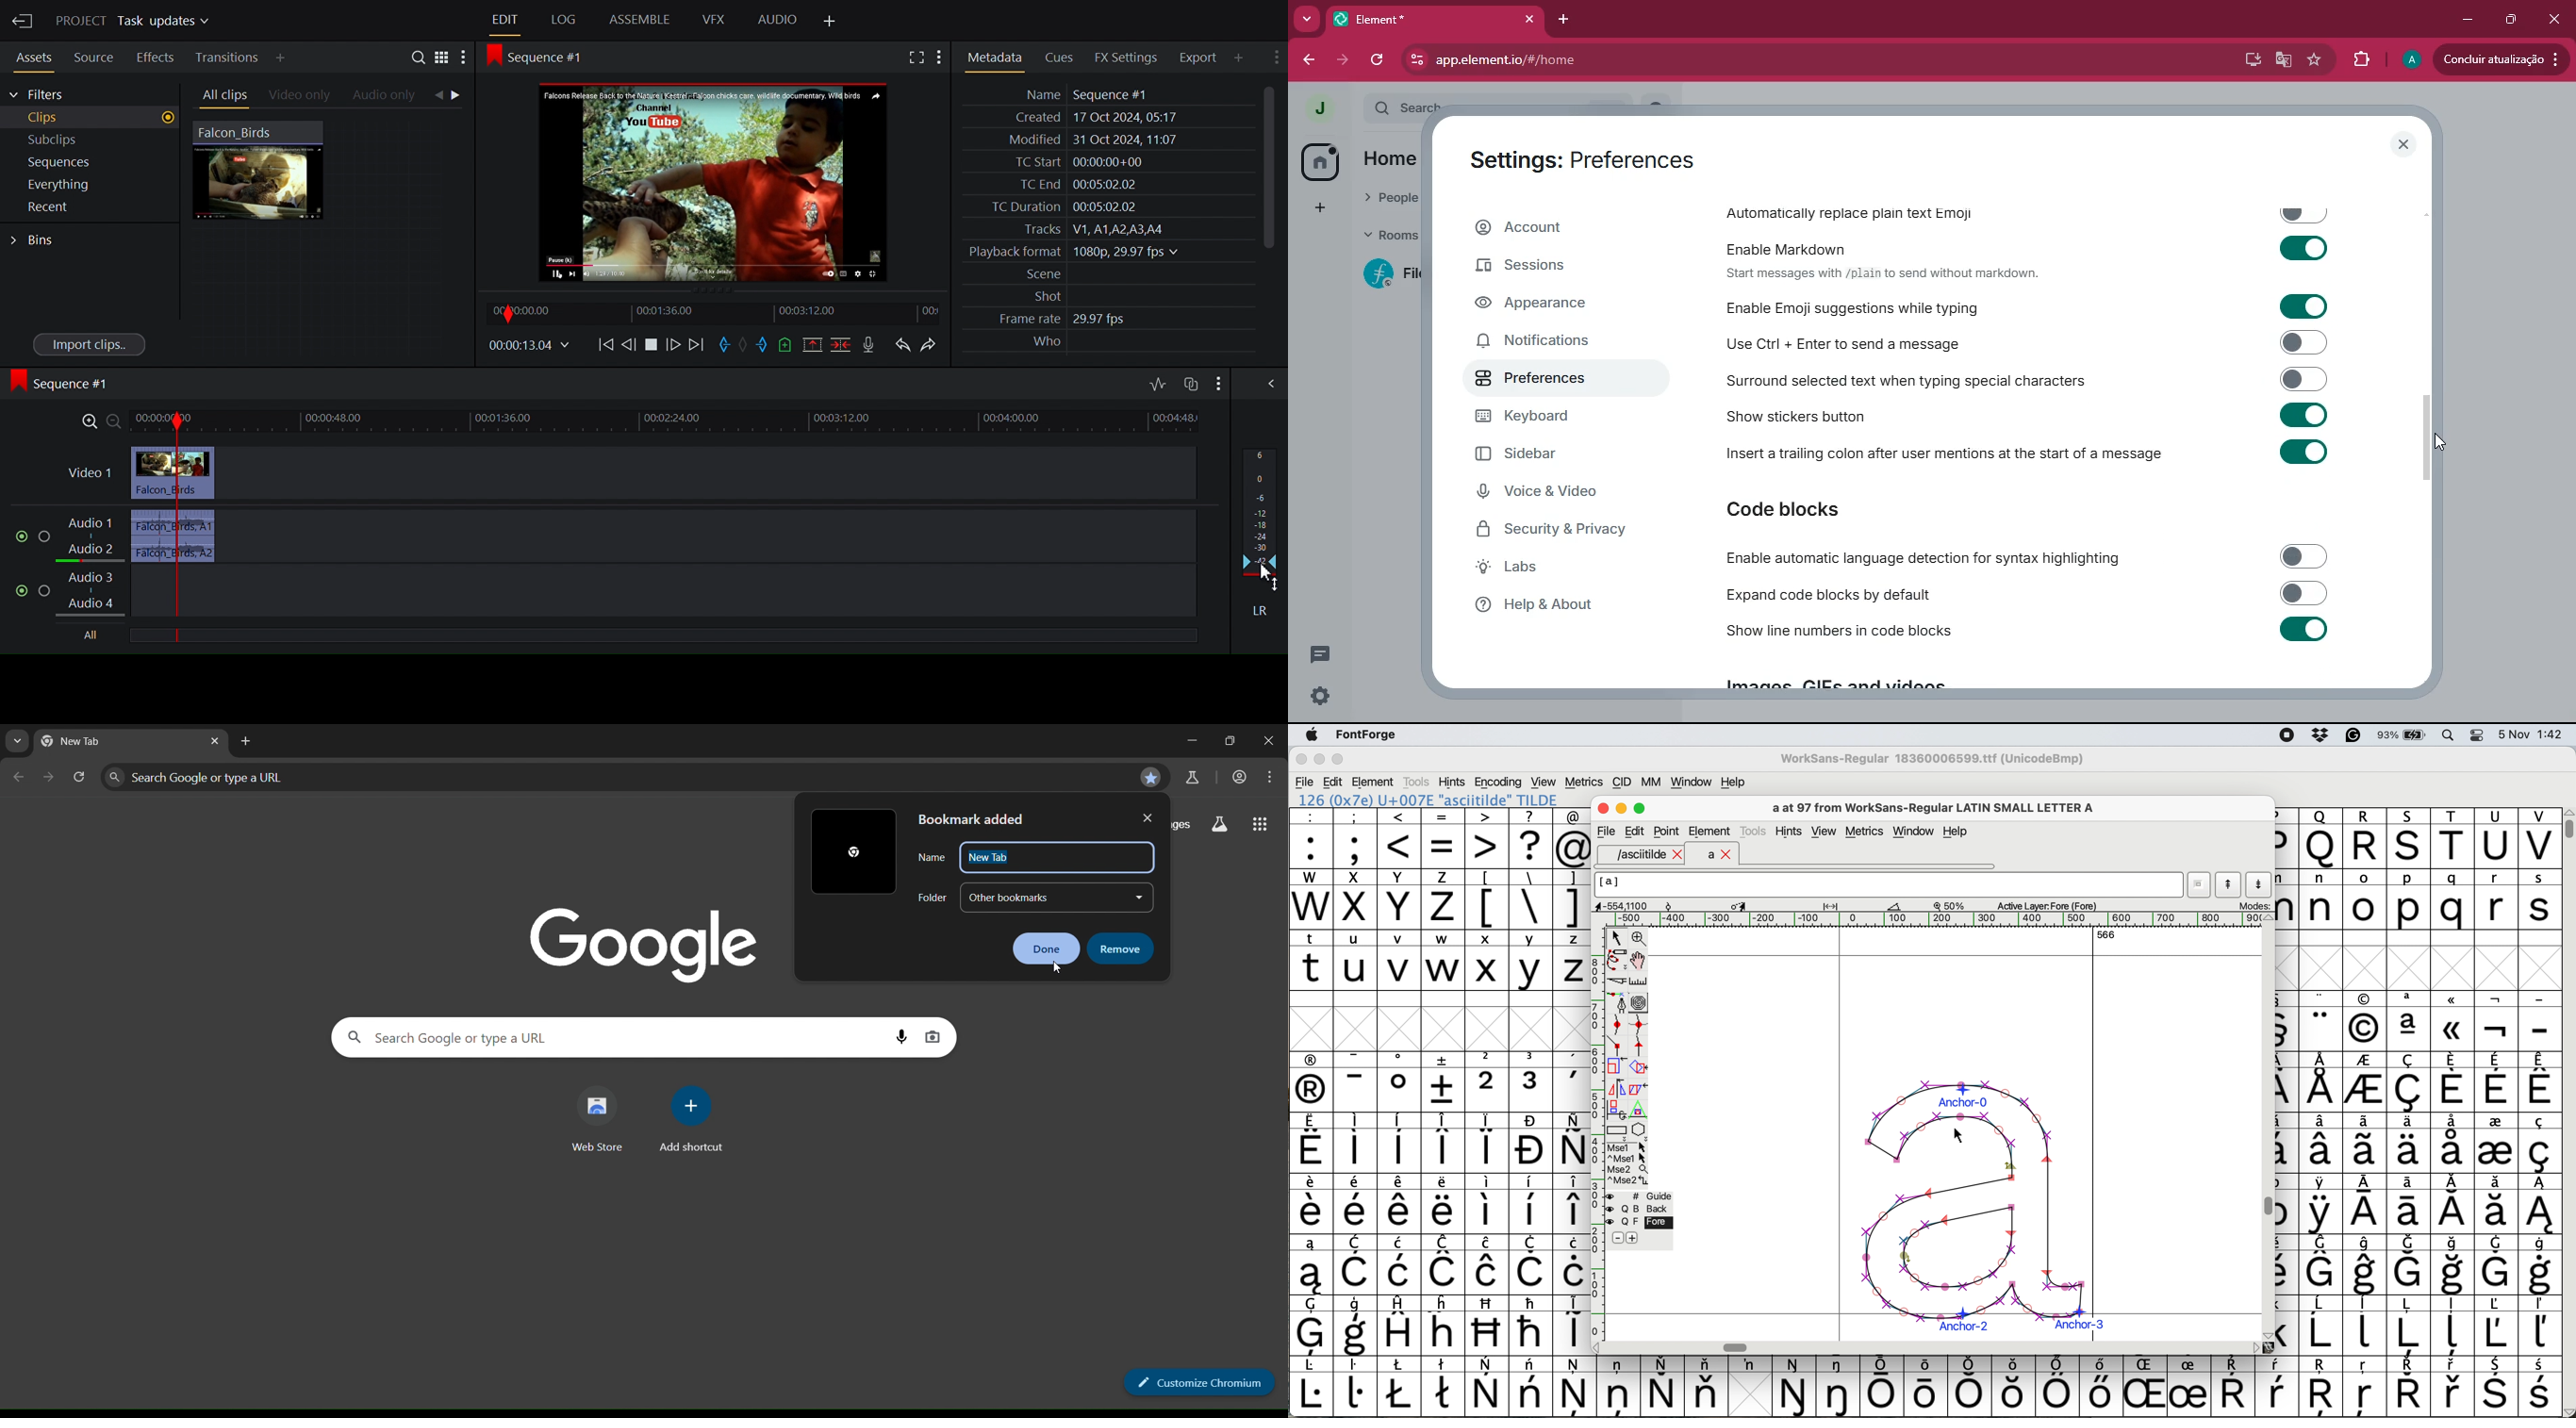  Describe the element at coordinates (455, 97) in the screenshot. I see `Navigation` at that location.